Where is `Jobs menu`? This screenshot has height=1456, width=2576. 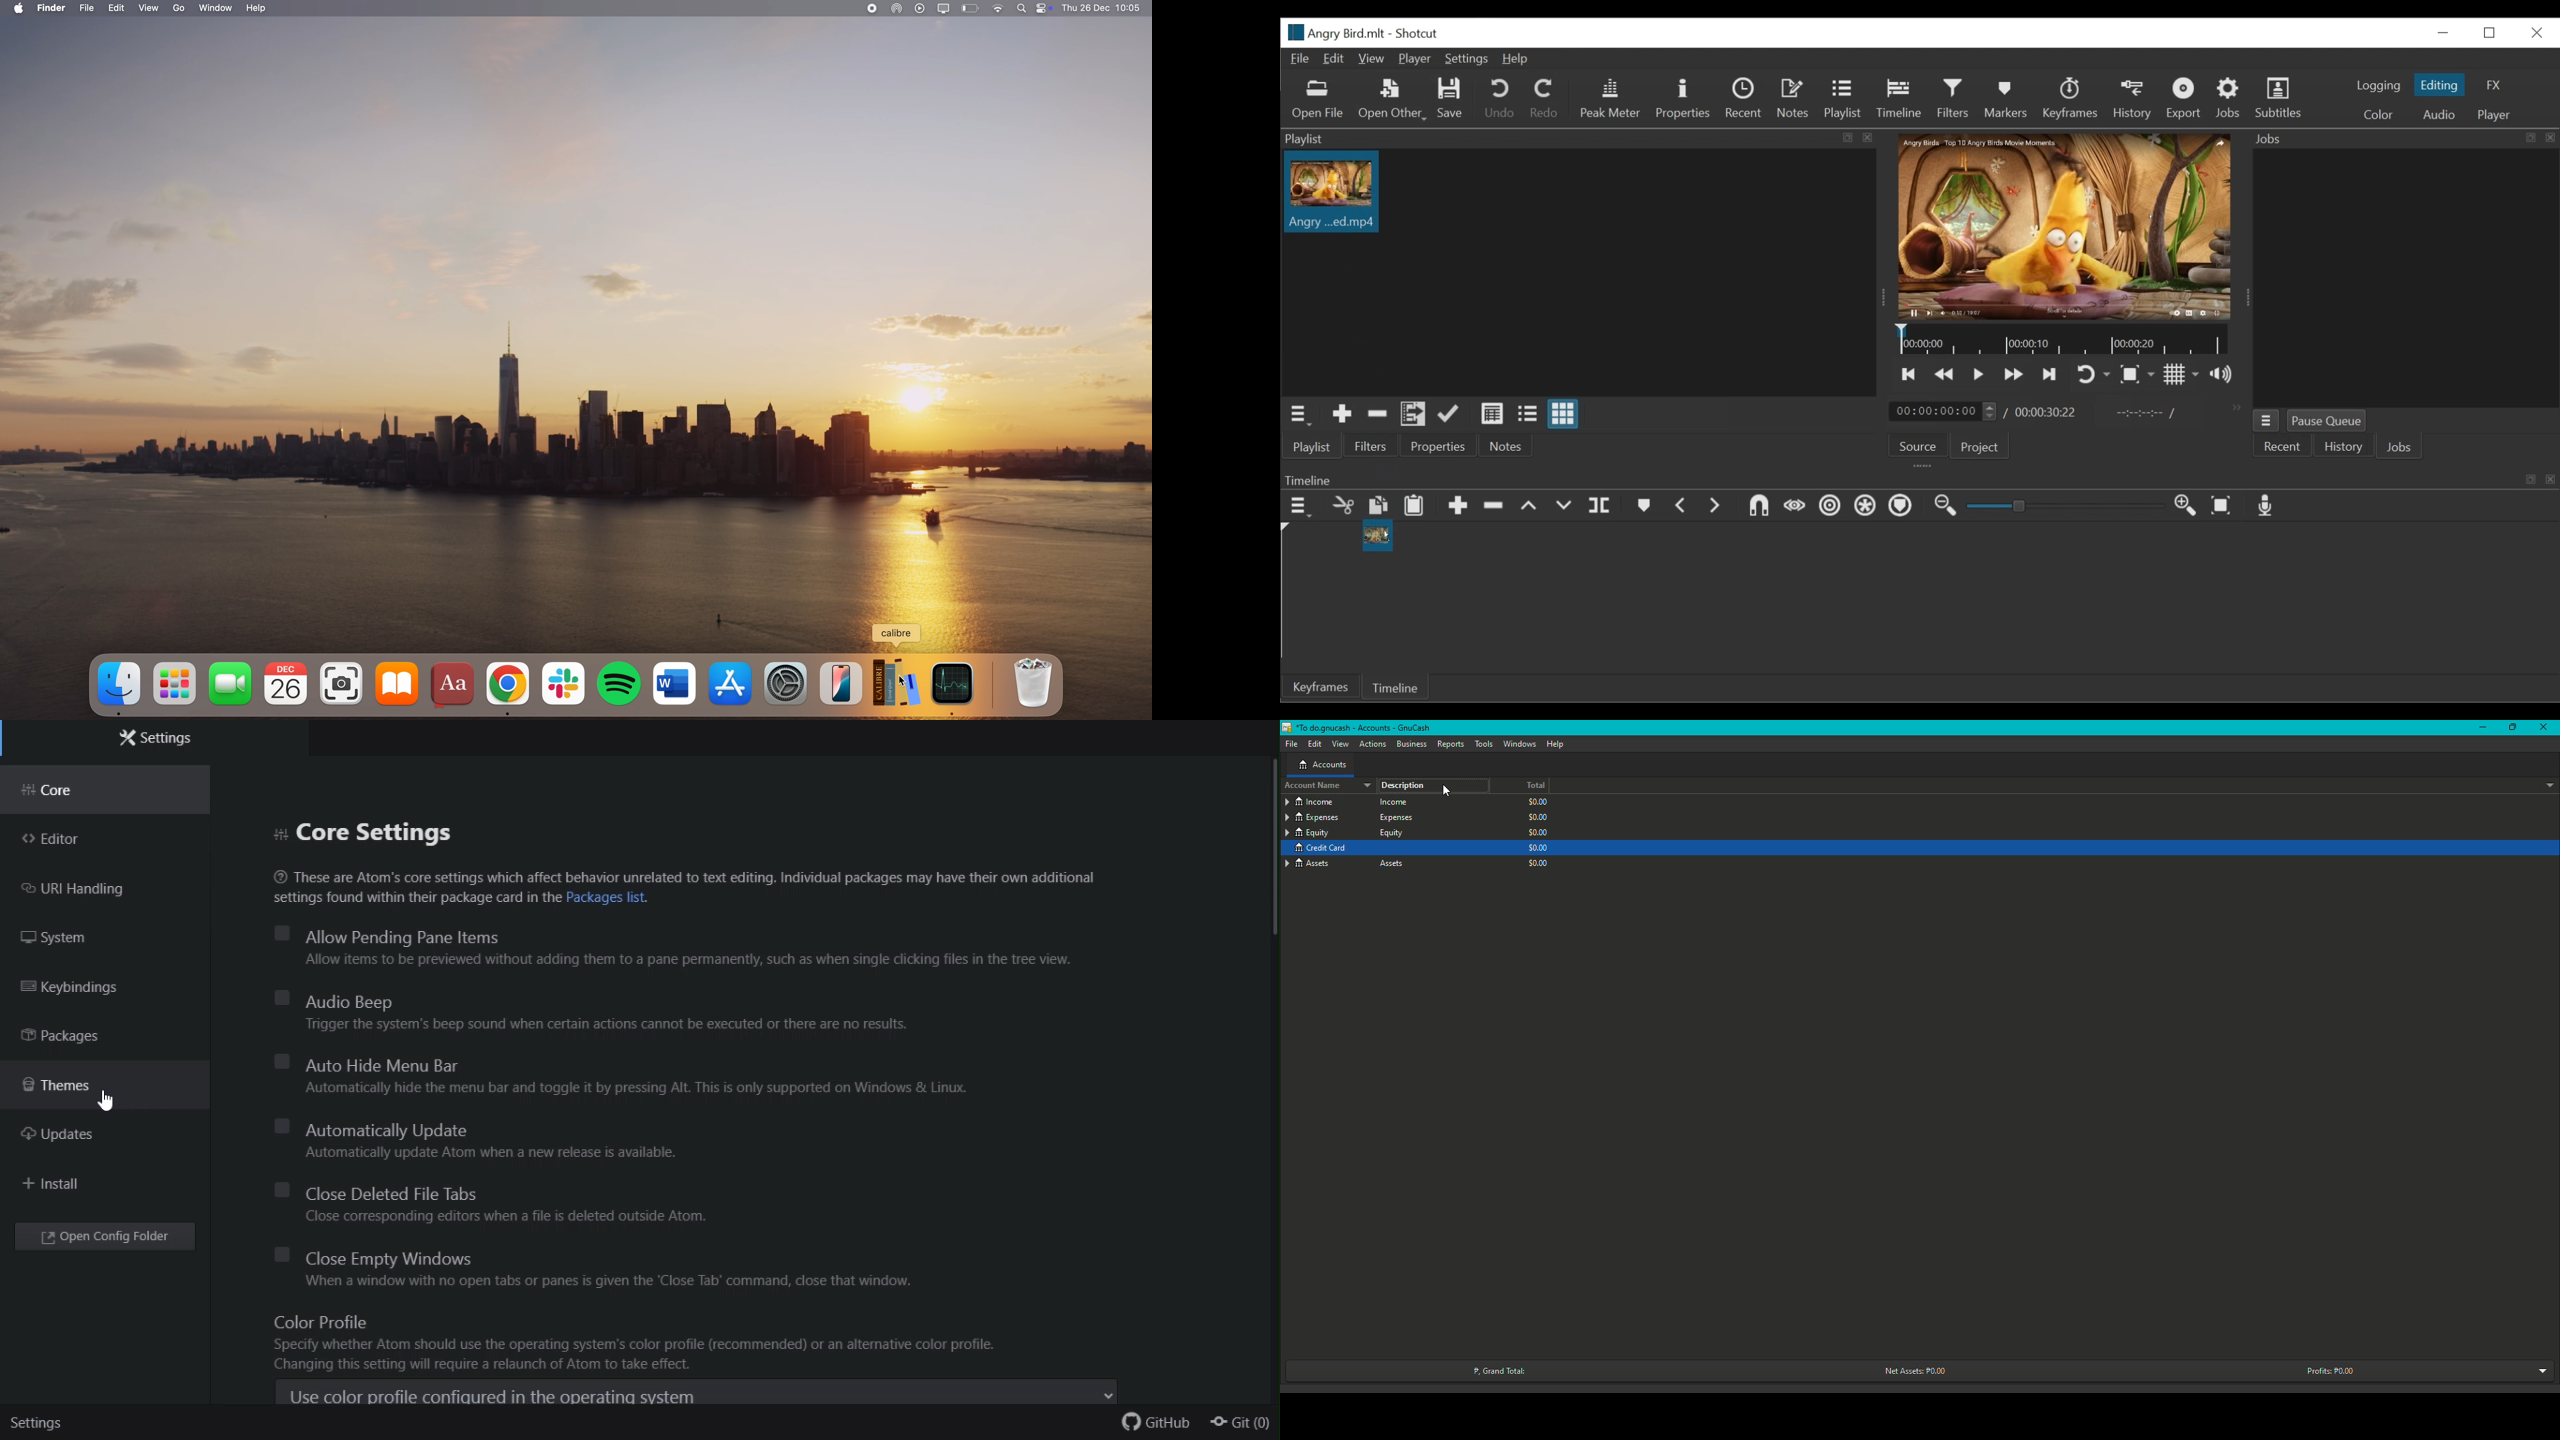 Jobs menu is located at coordinates (2266, 420).